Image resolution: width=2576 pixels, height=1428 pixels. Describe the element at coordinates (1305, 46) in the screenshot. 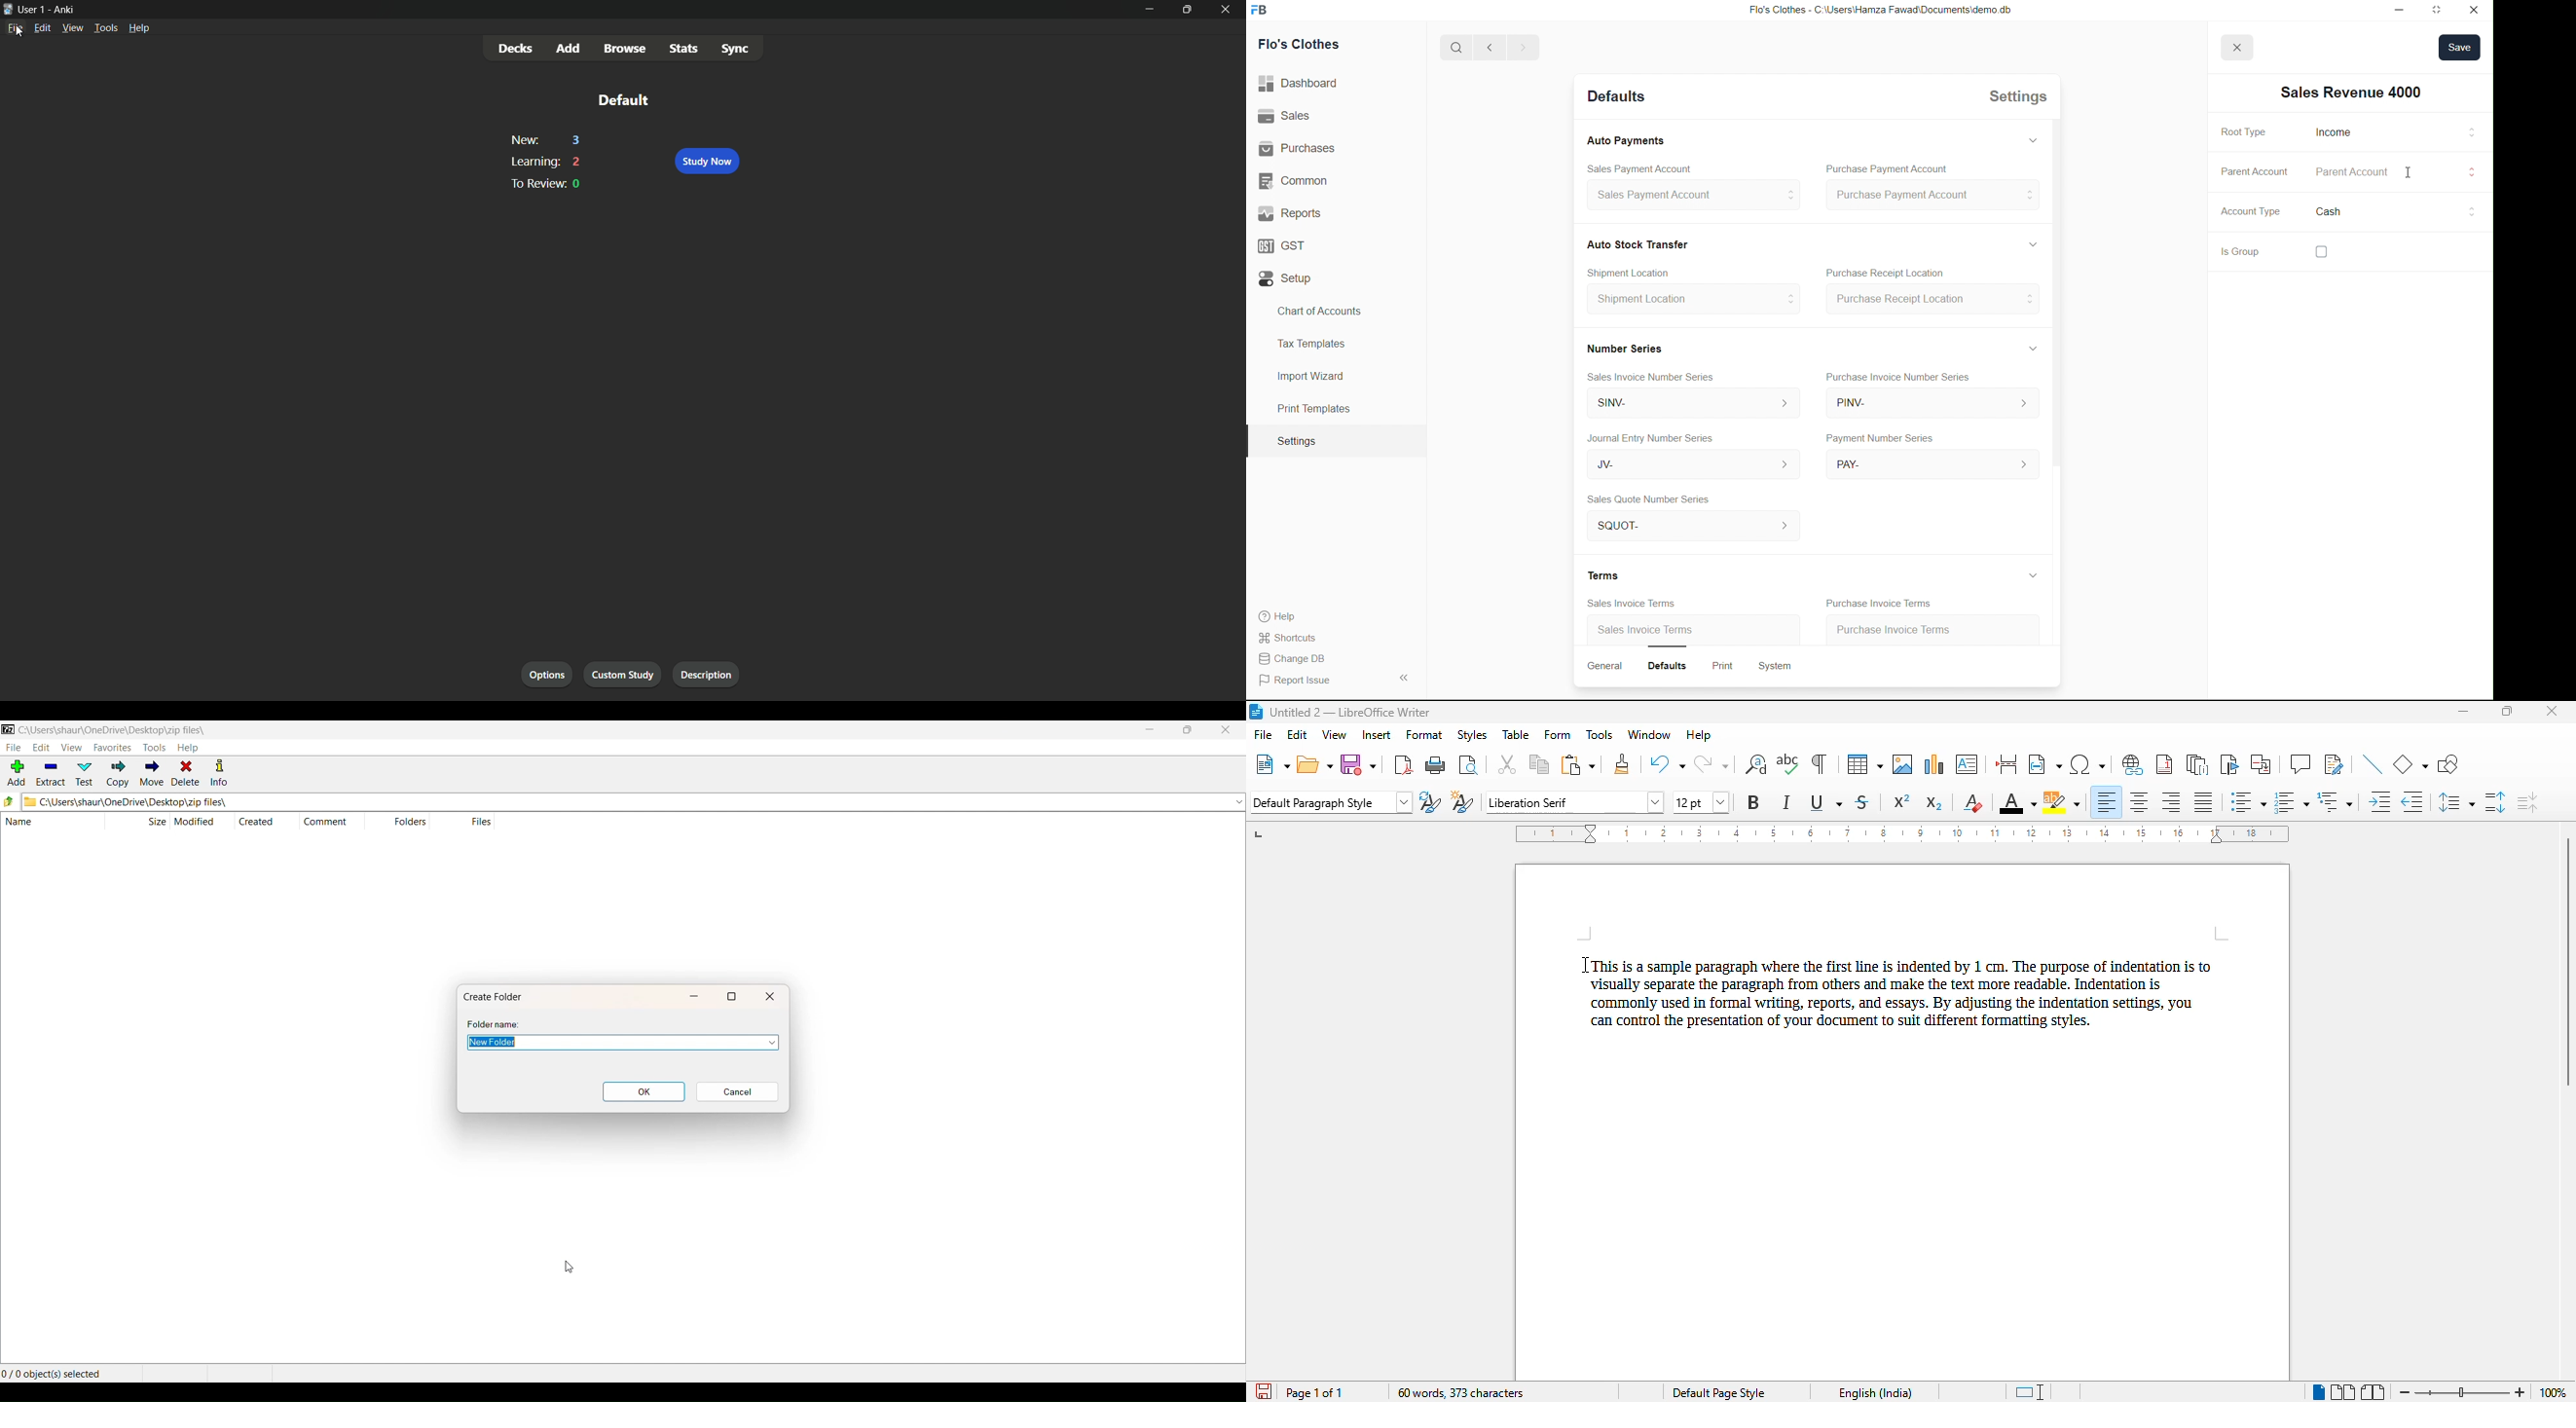

I see `Flo's Clothes` at that location.